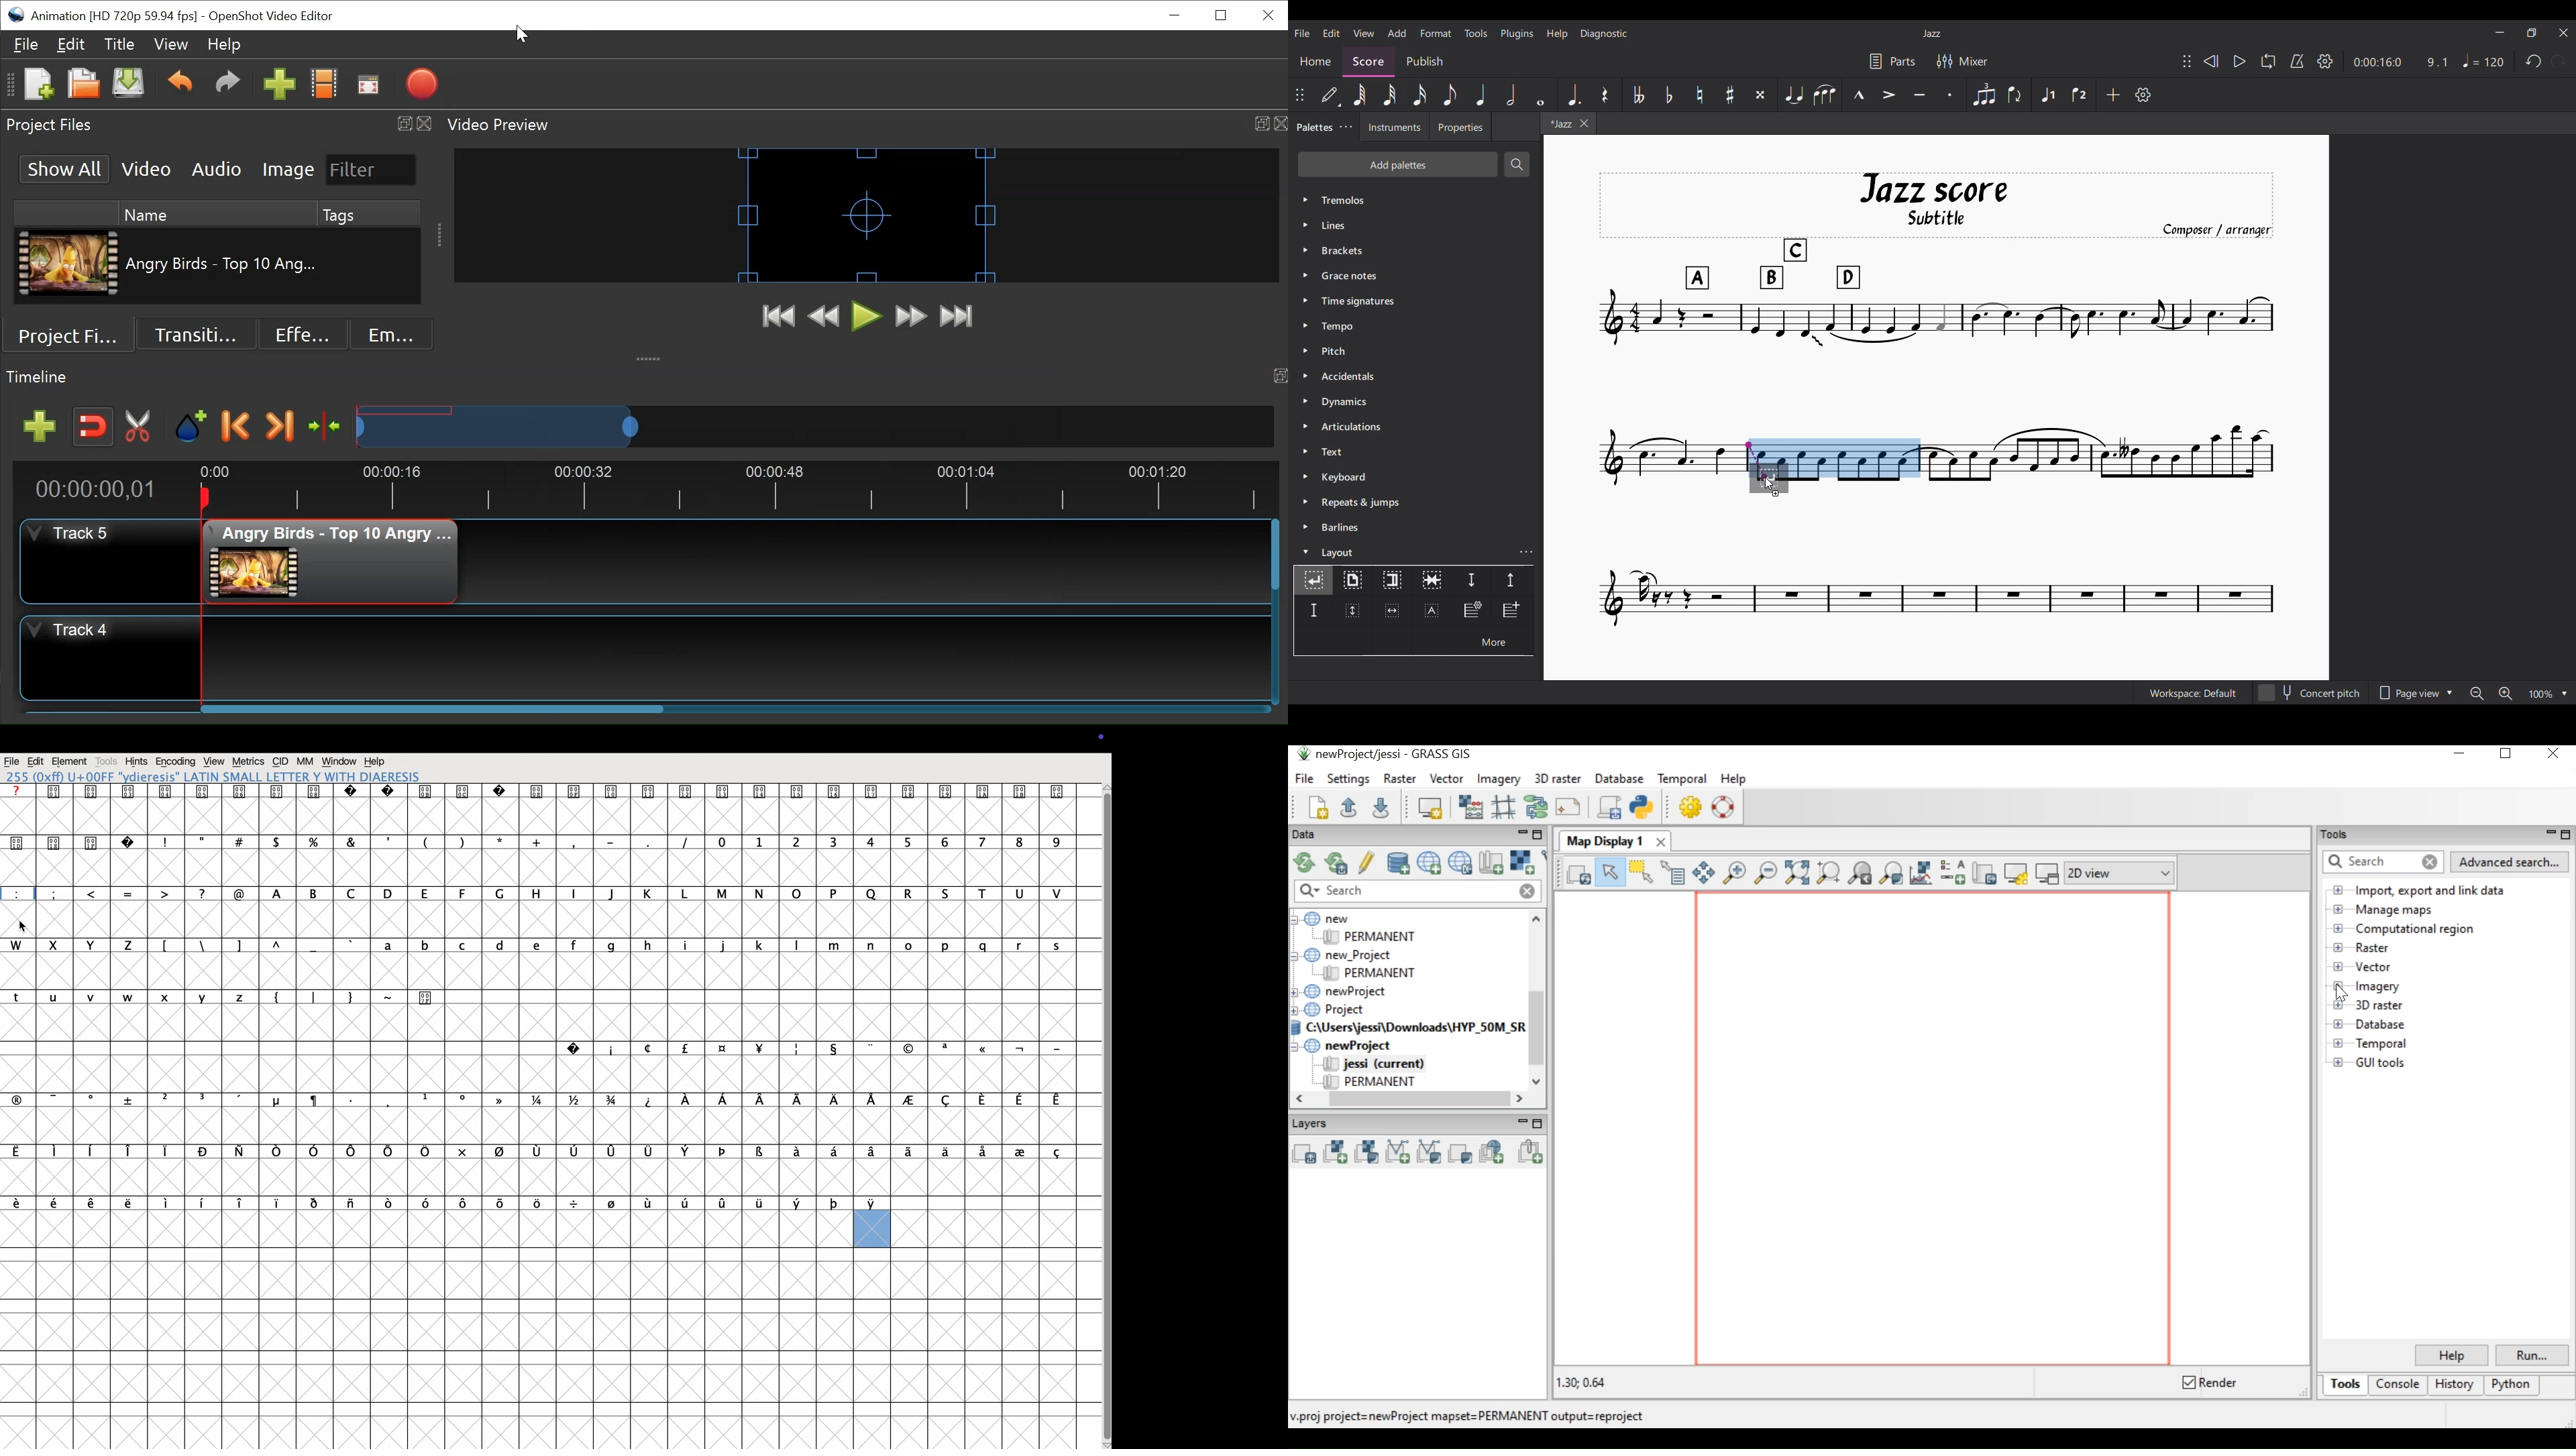 The image size is (2576, 1456). Describe the element at coordinates (912, 965) in the screenshot. I see `o` at that location.